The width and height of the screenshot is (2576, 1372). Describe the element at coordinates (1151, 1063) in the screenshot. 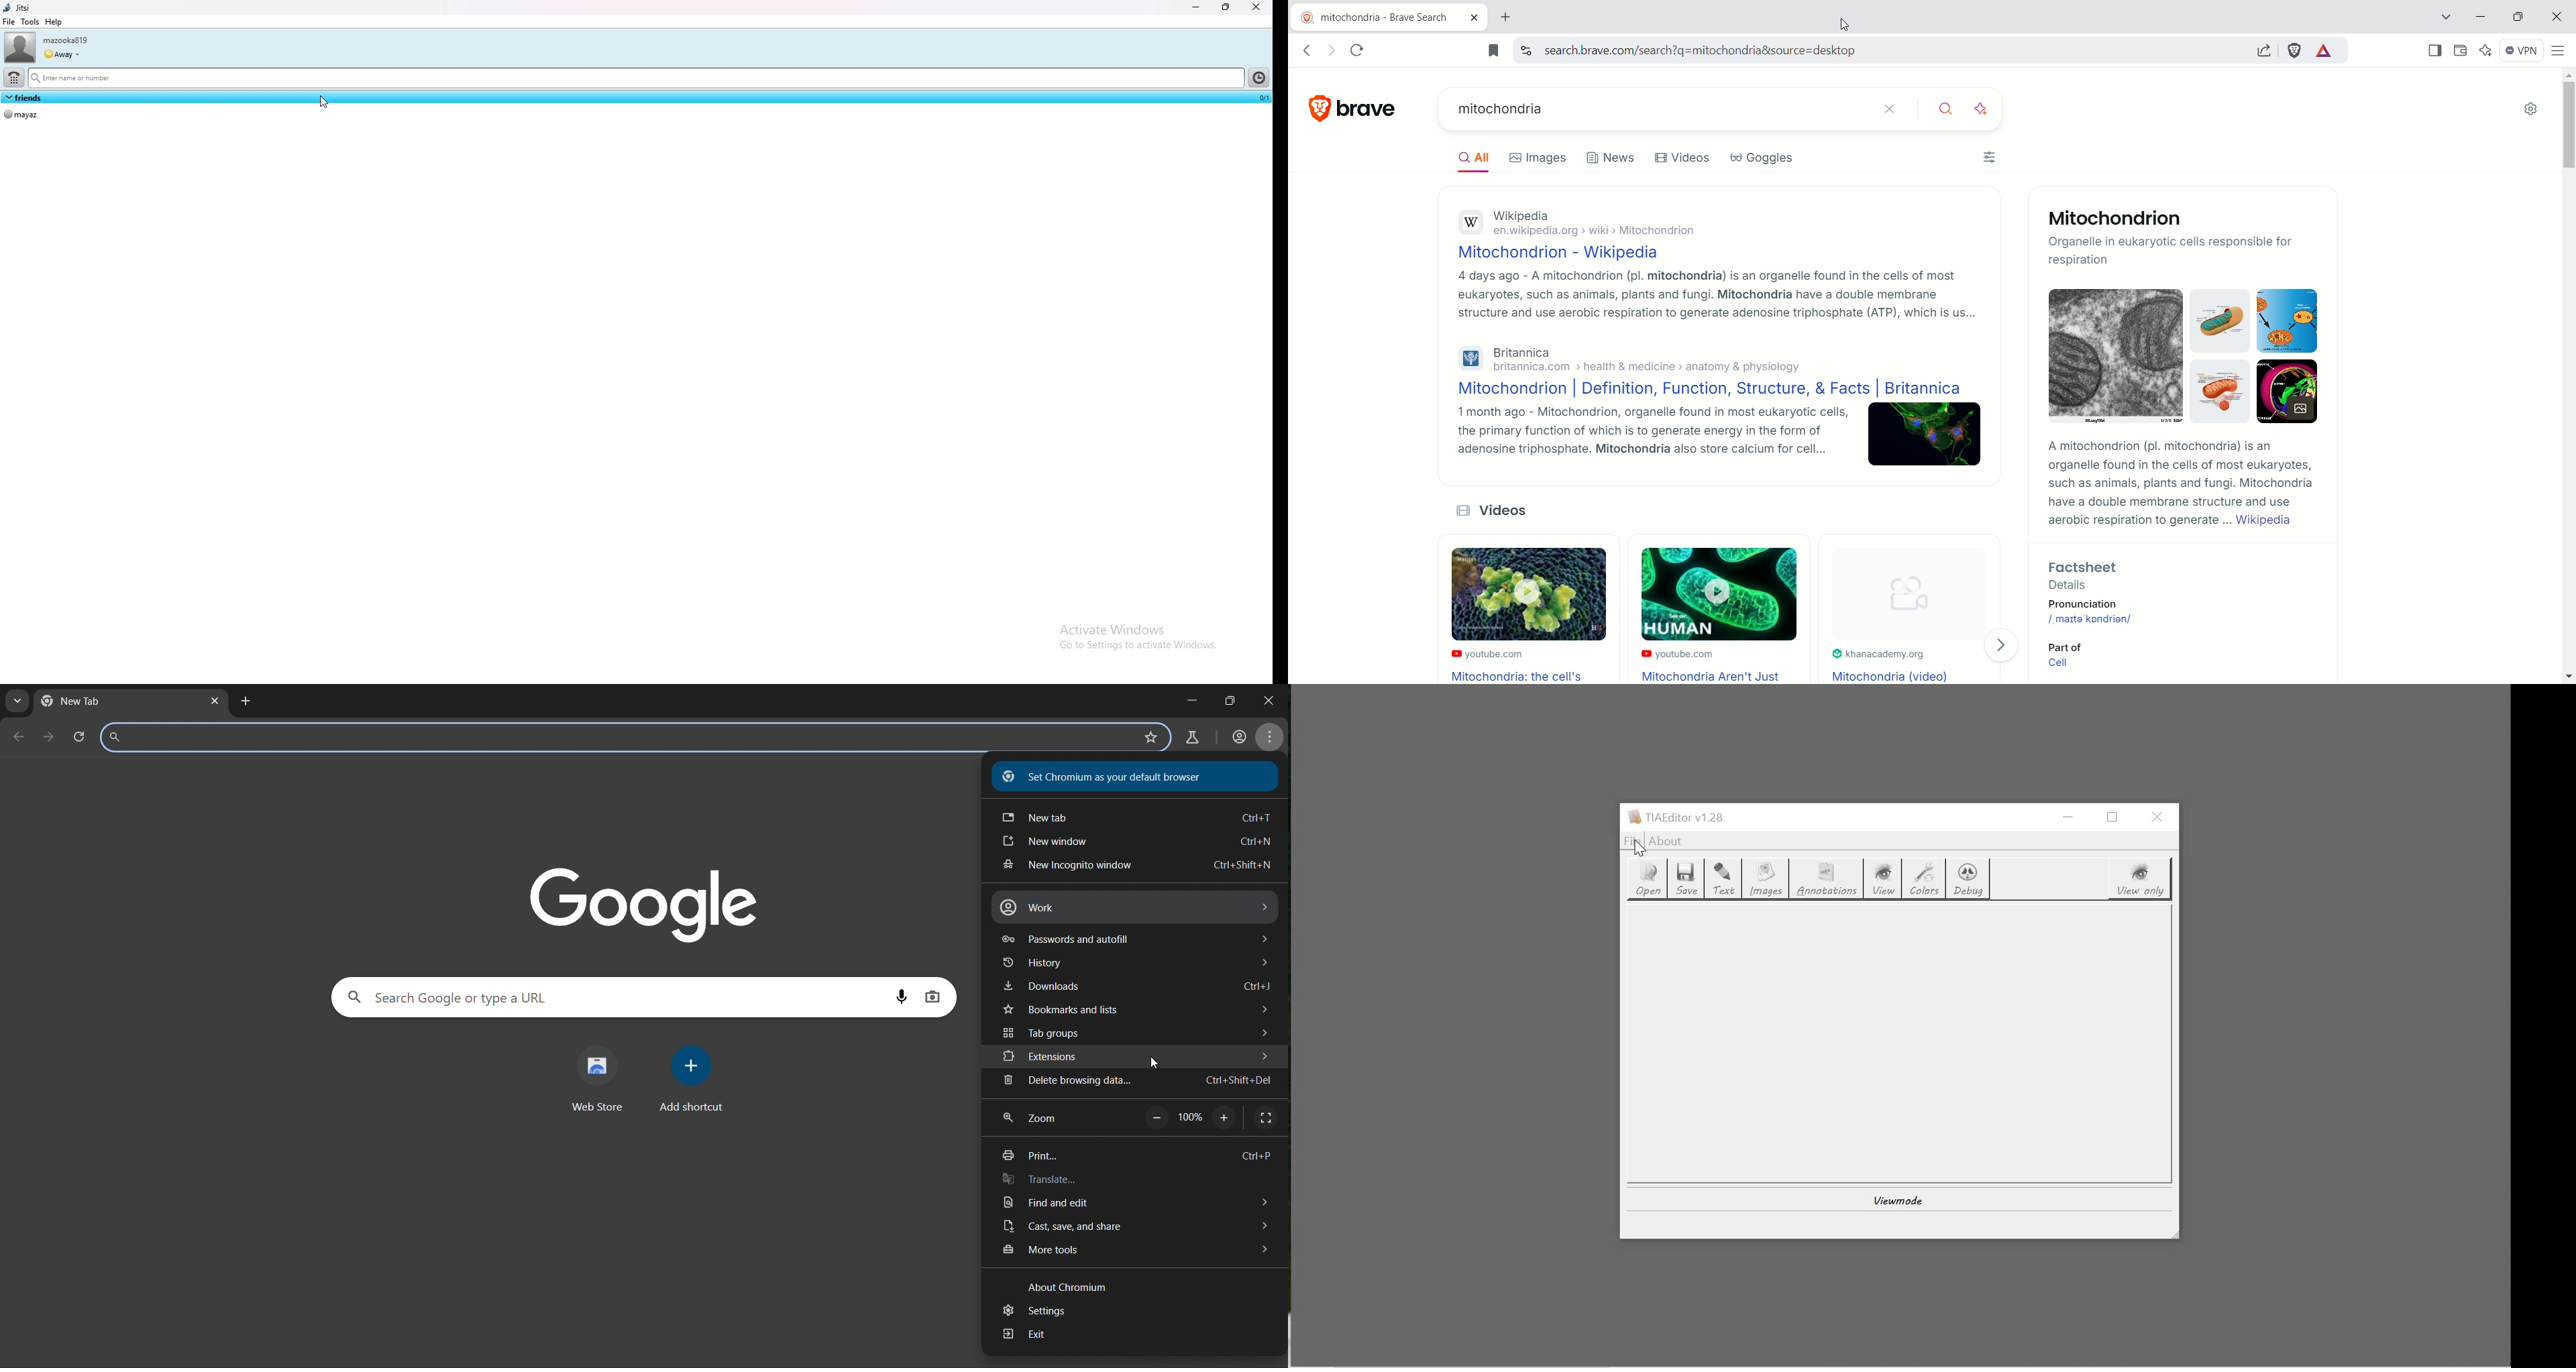

I see `cursor` at that location.